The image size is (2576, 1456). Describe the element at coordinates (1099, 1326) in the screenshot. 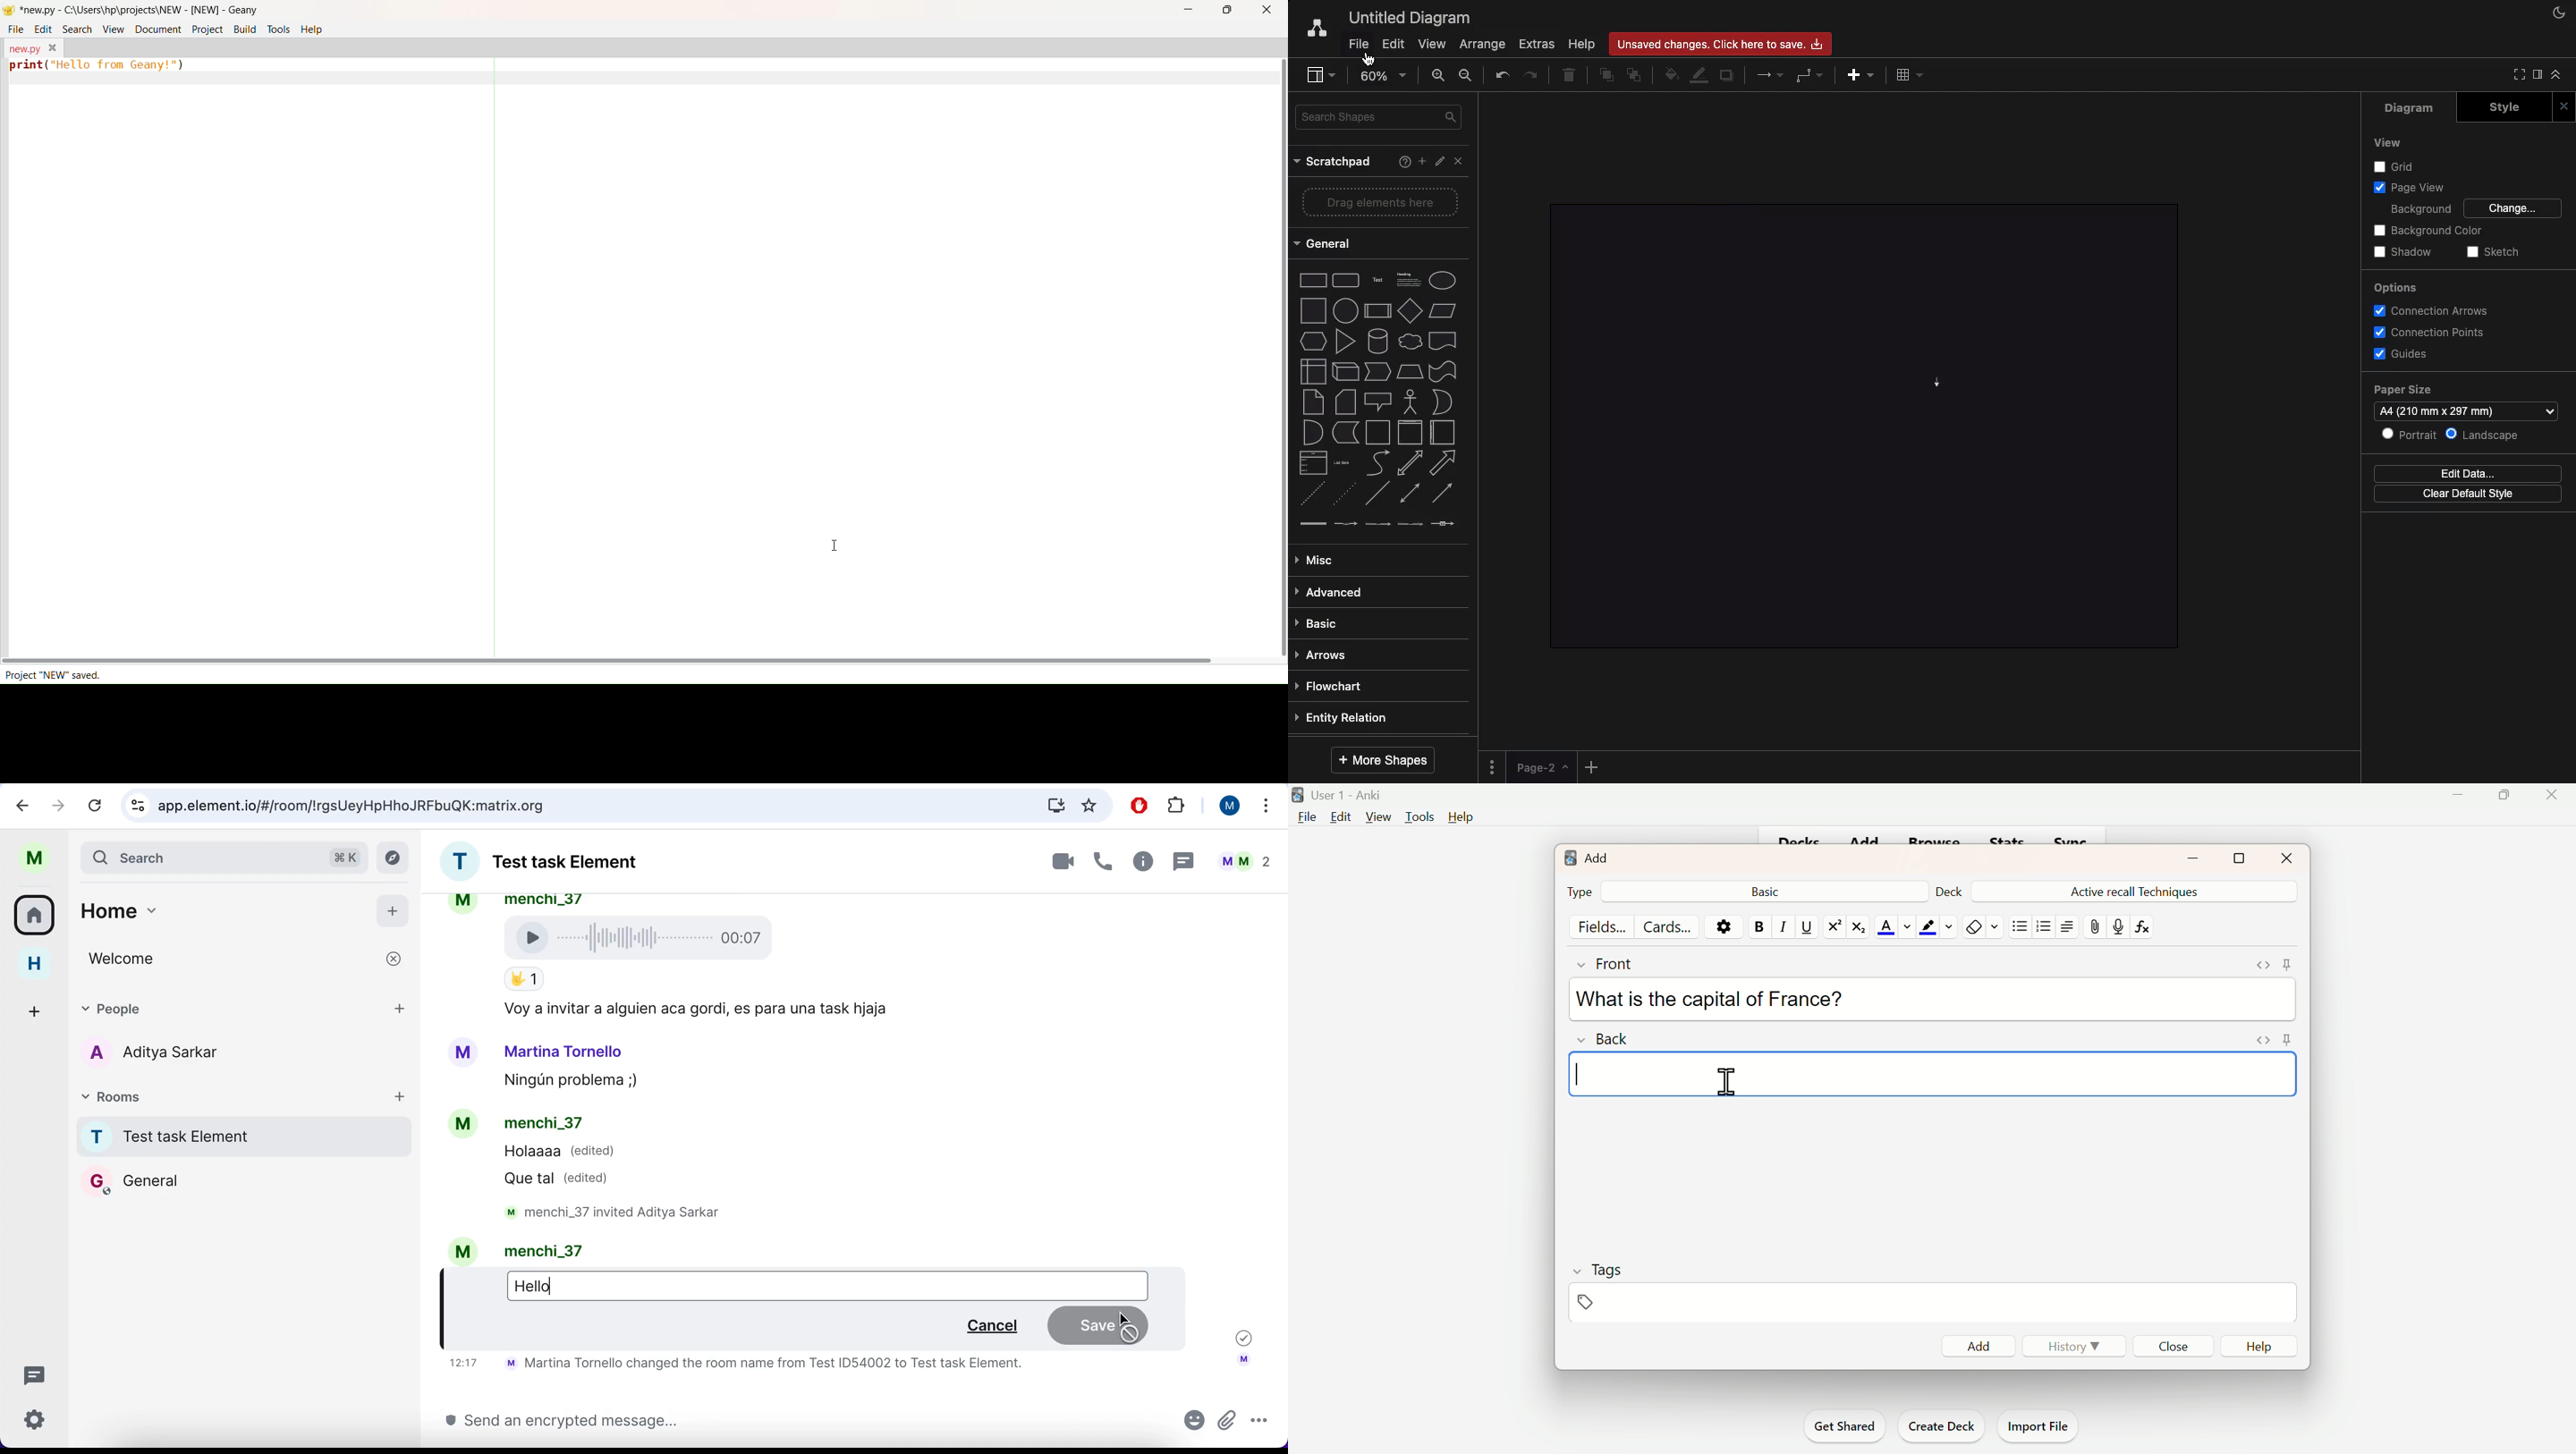

I see `save` at that location.